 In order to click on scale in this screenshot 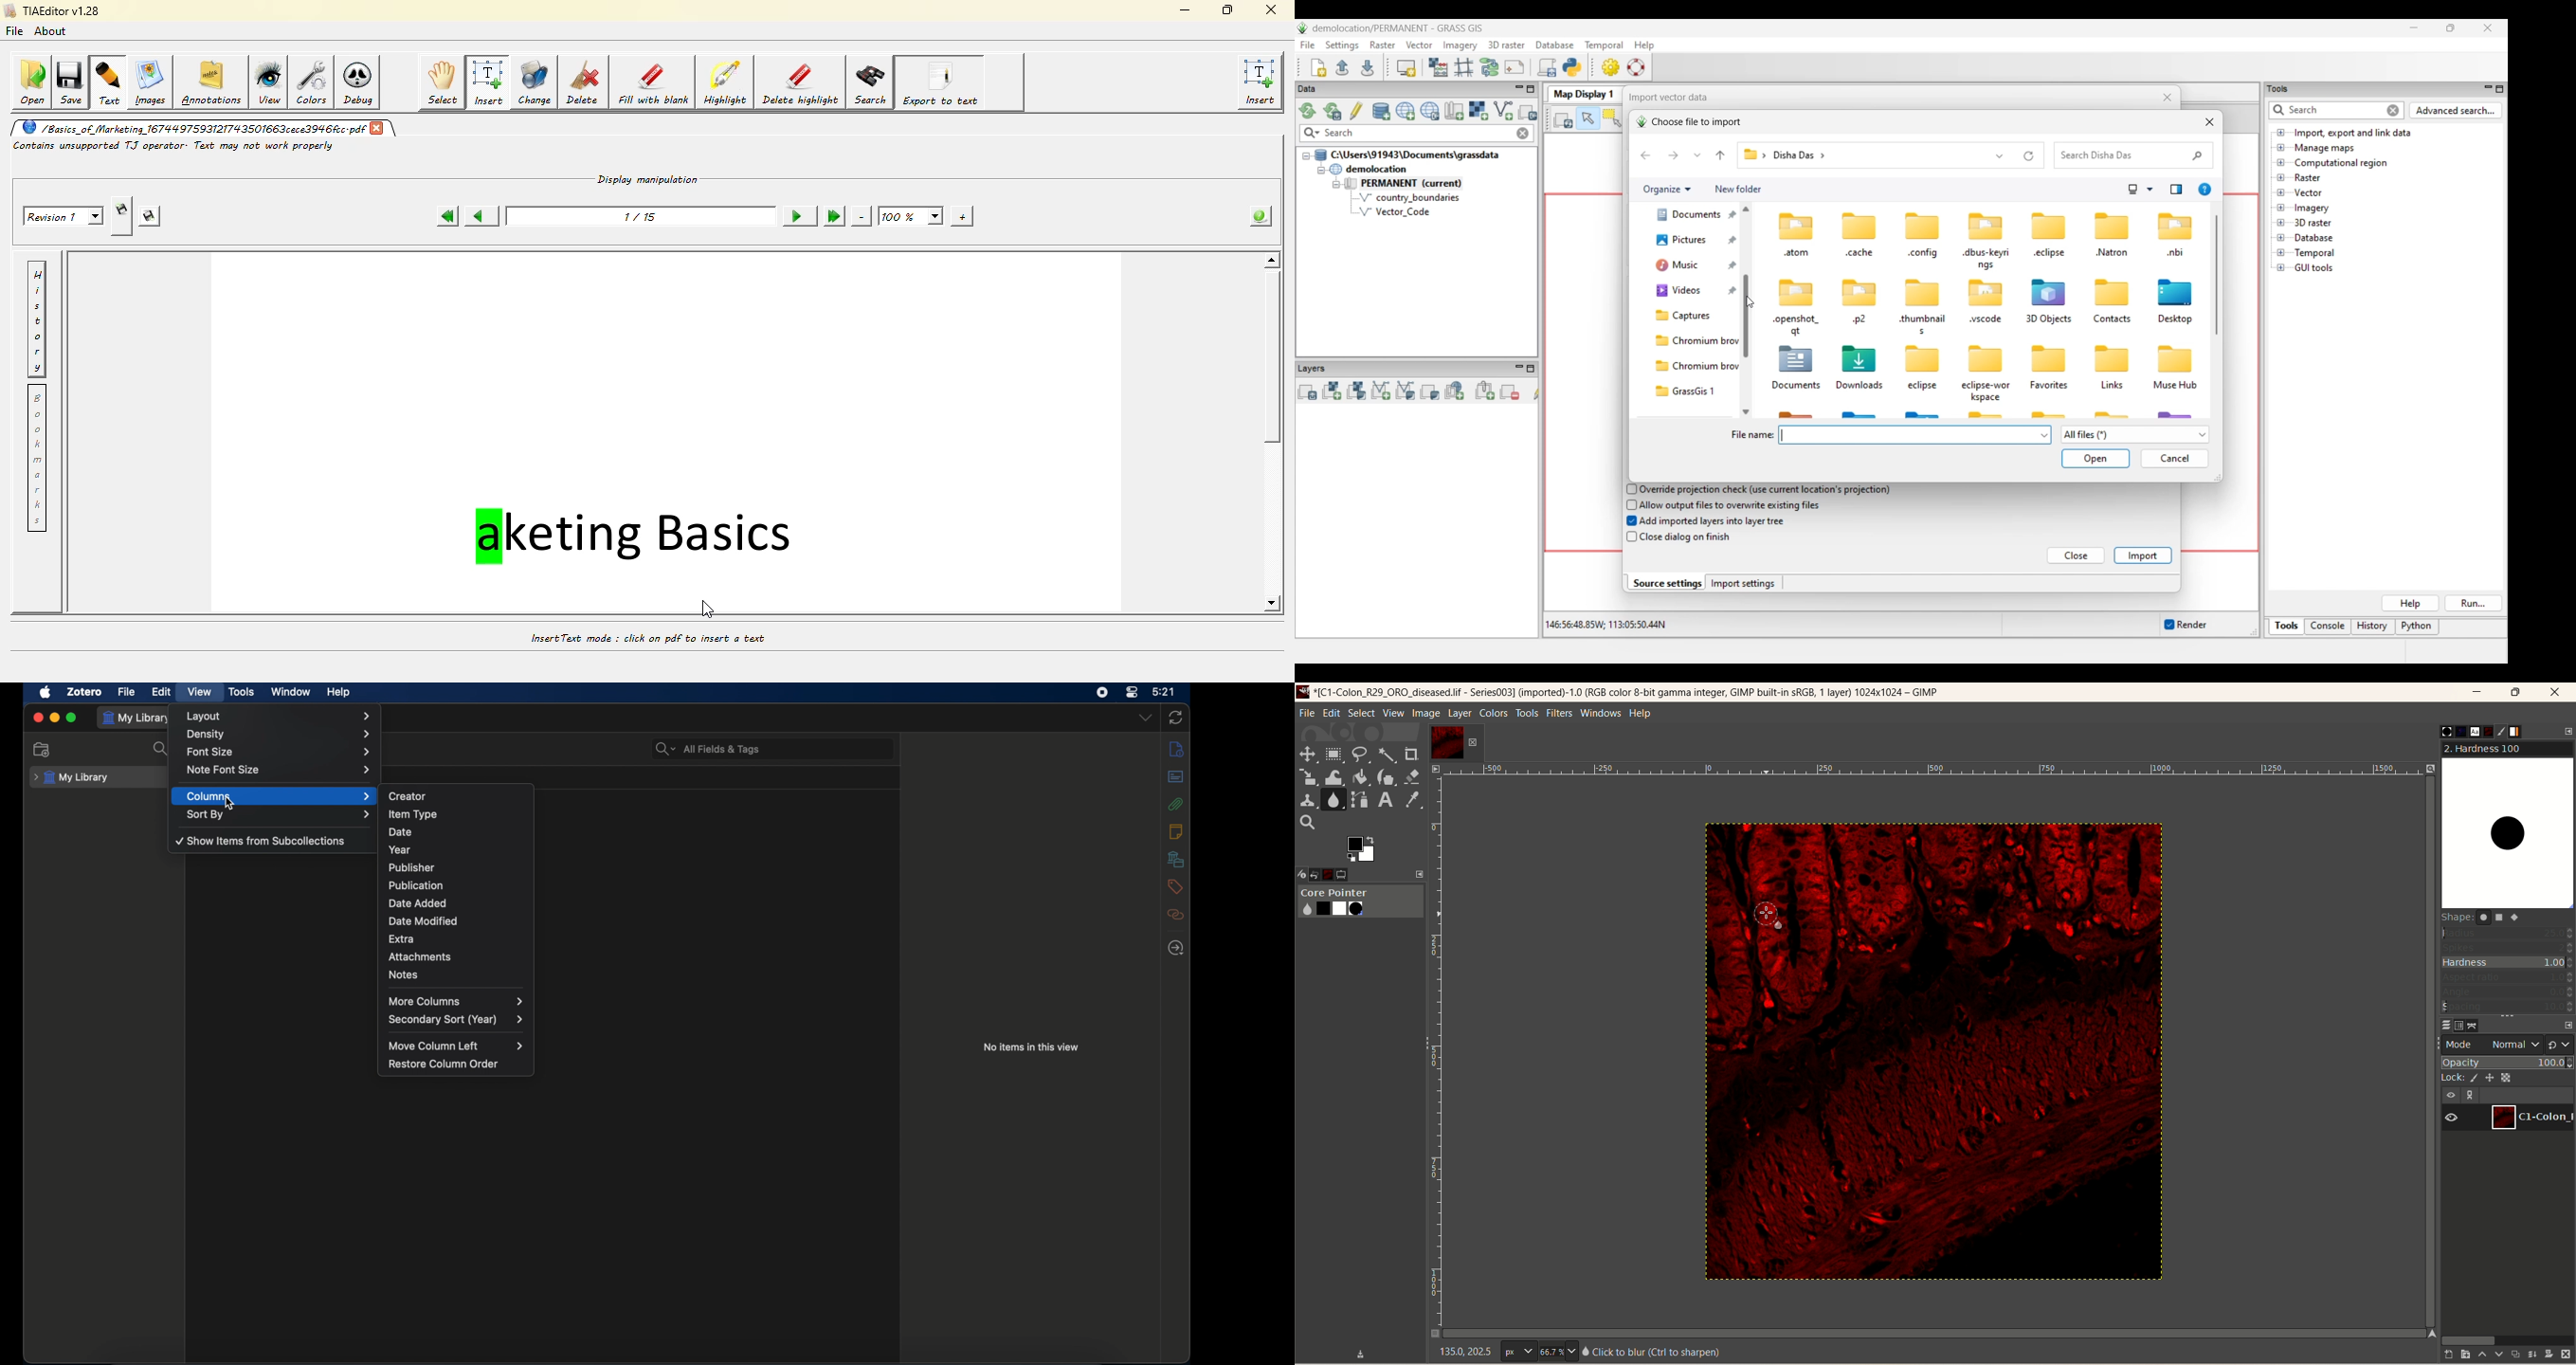, I will do `click(1308, 777)`.